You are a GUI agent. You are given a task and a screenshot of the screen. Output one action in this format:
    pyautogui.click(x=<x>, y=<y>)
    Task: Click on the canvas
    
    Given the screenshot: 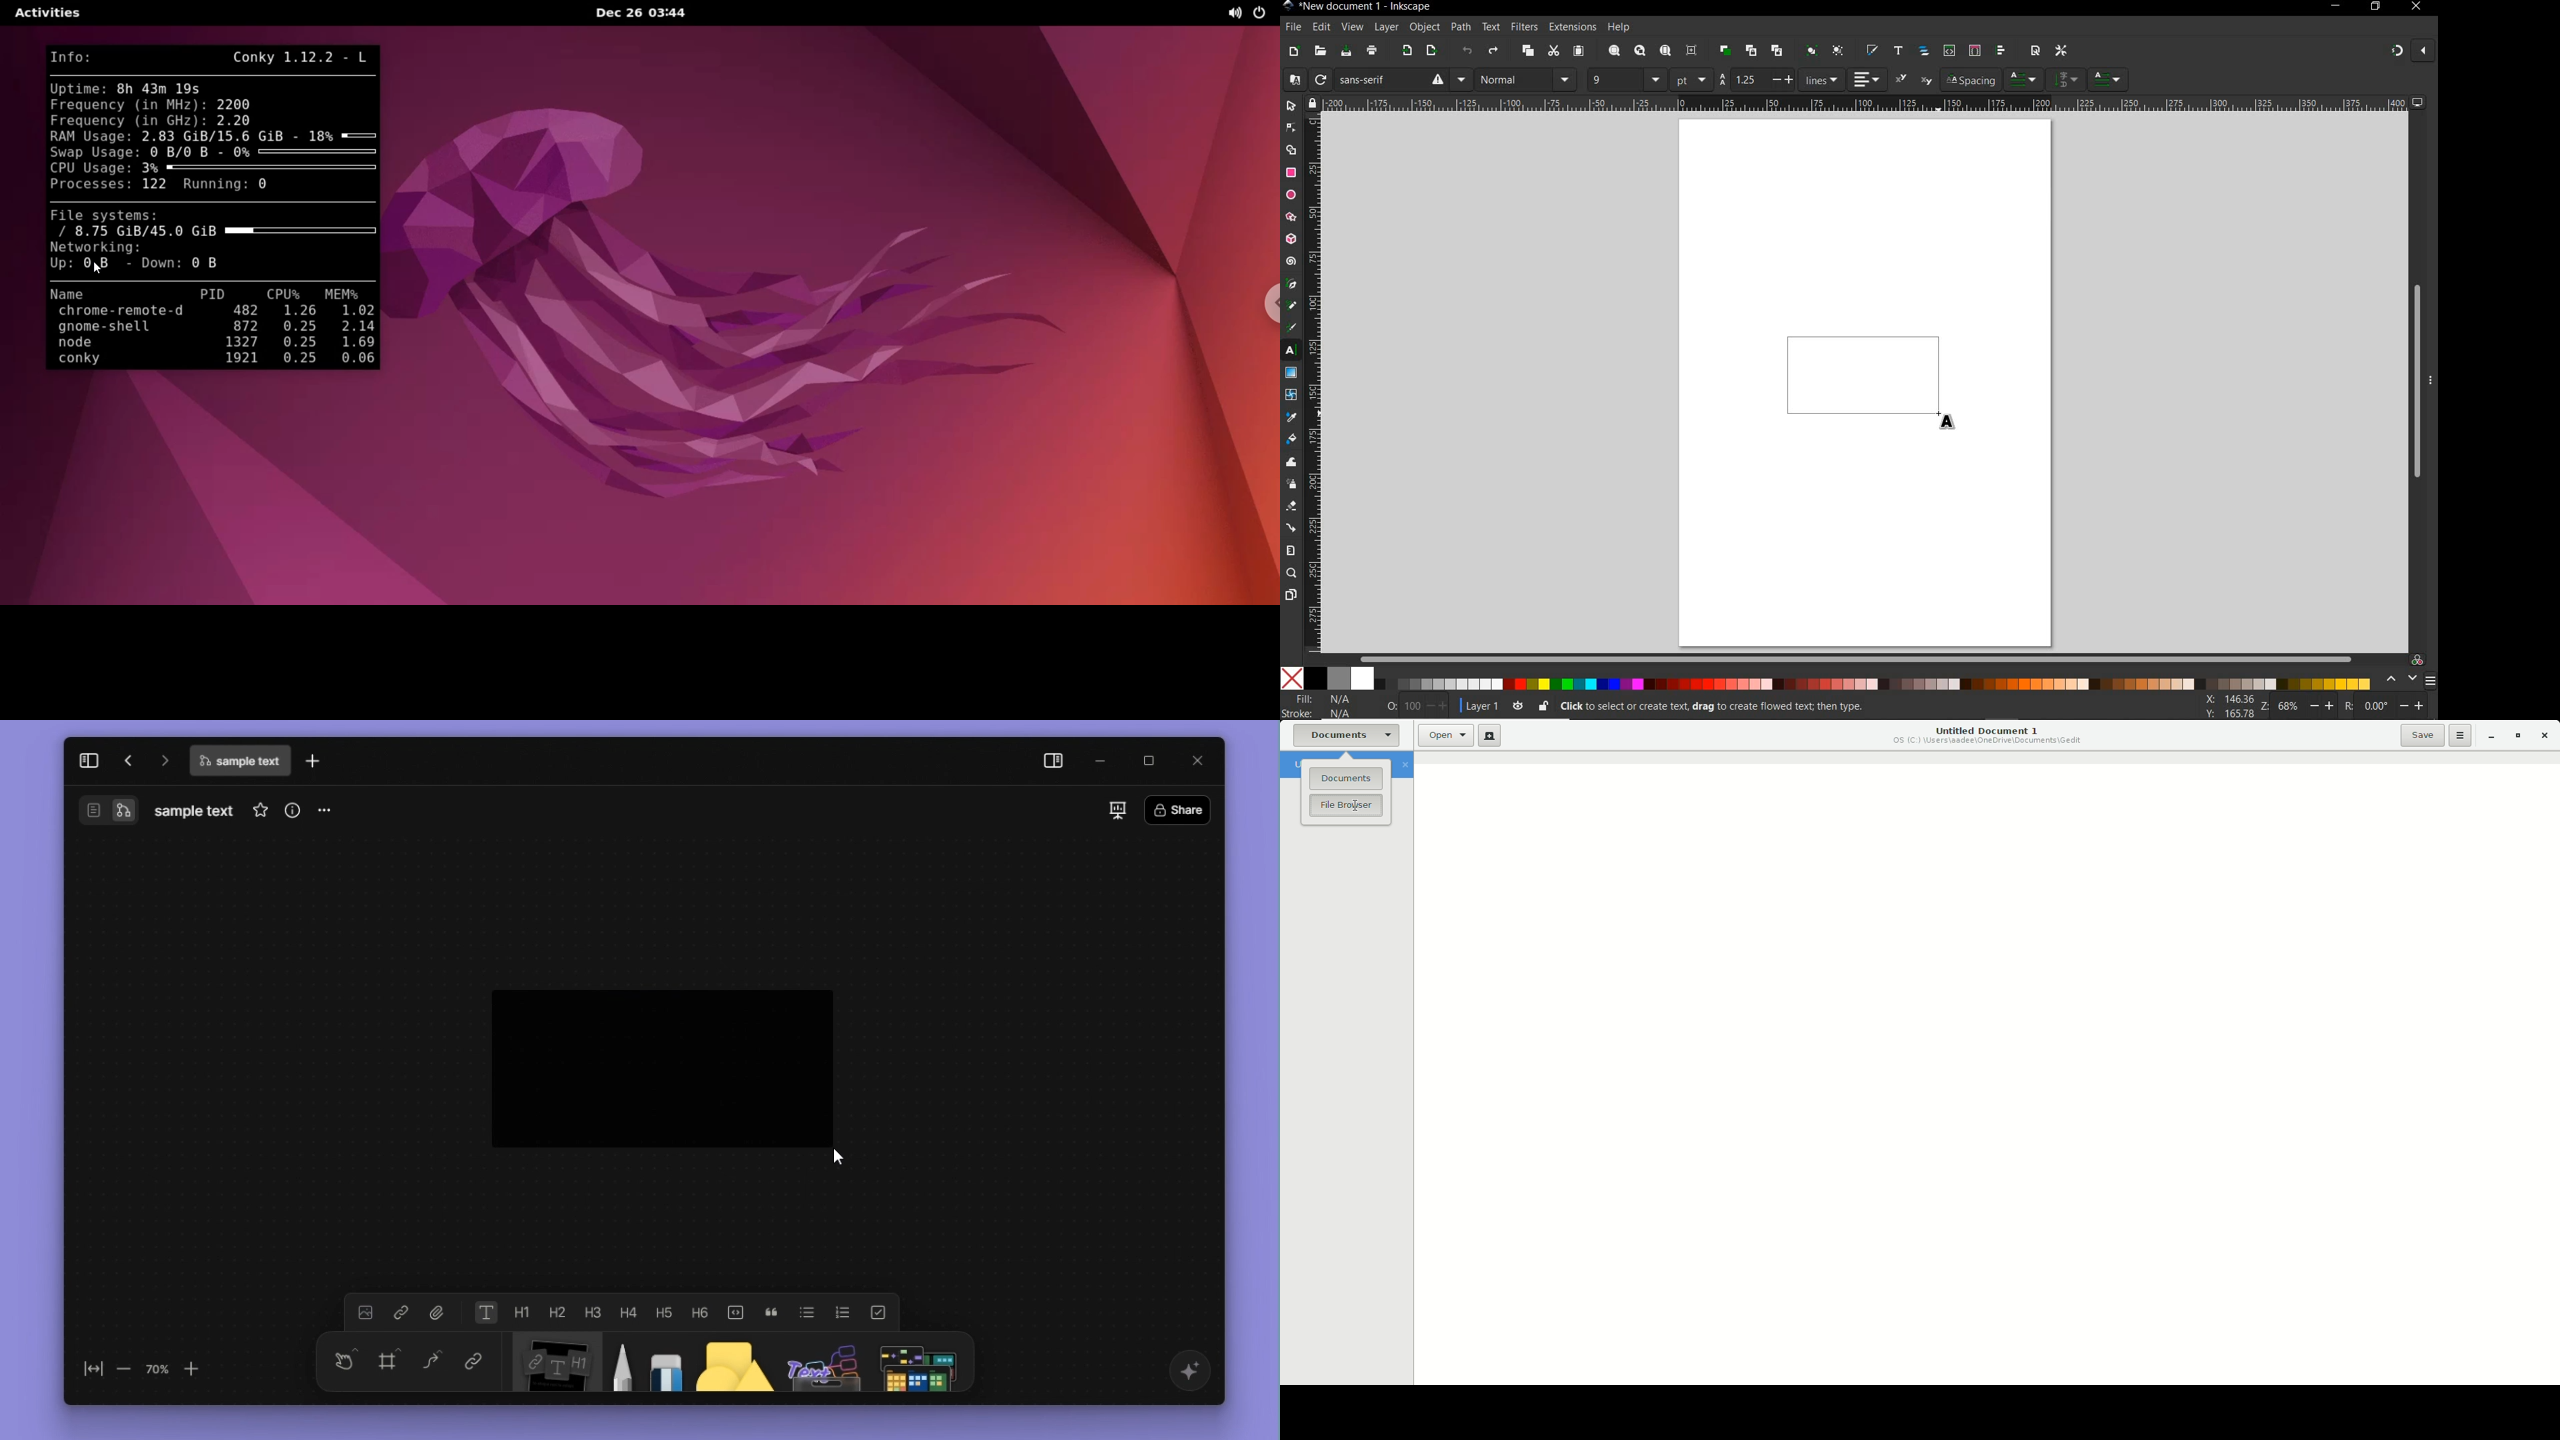 What is the action you would take?
    pyautogui.click(x=1866, y=380)
    